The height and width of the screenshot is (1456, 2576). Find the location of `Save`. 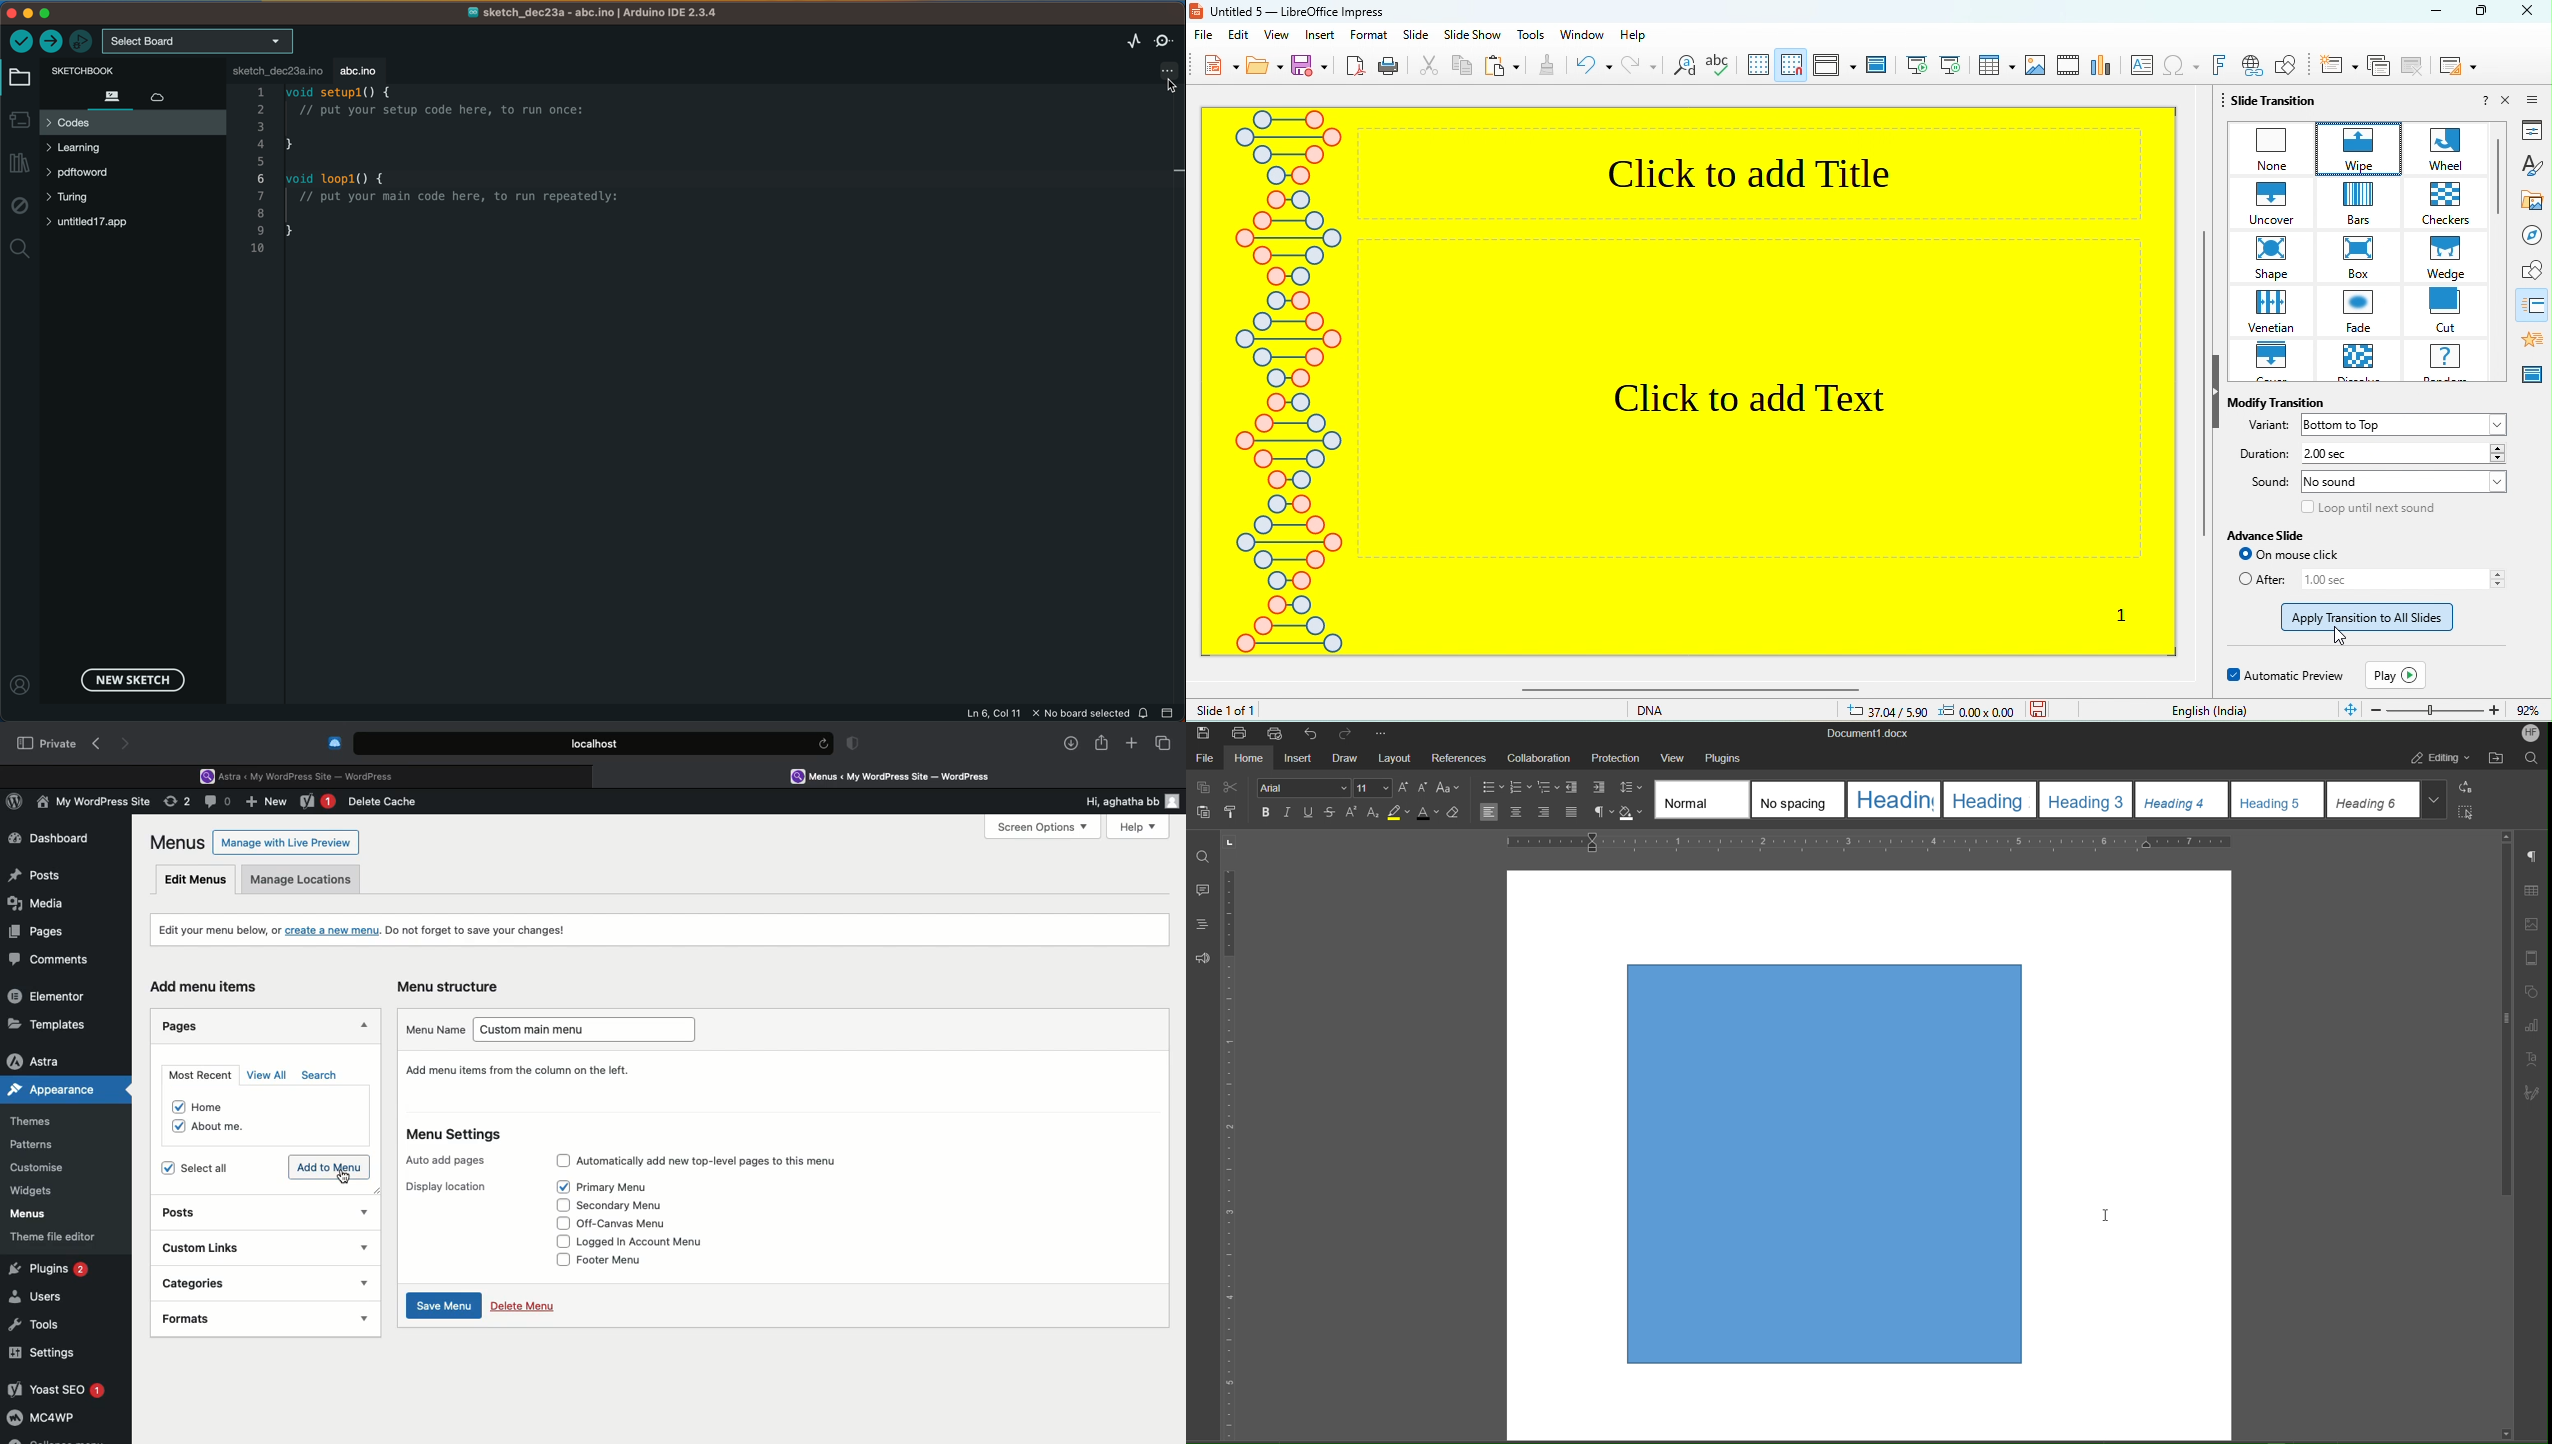

Save is located at coordinates (1202, 733).